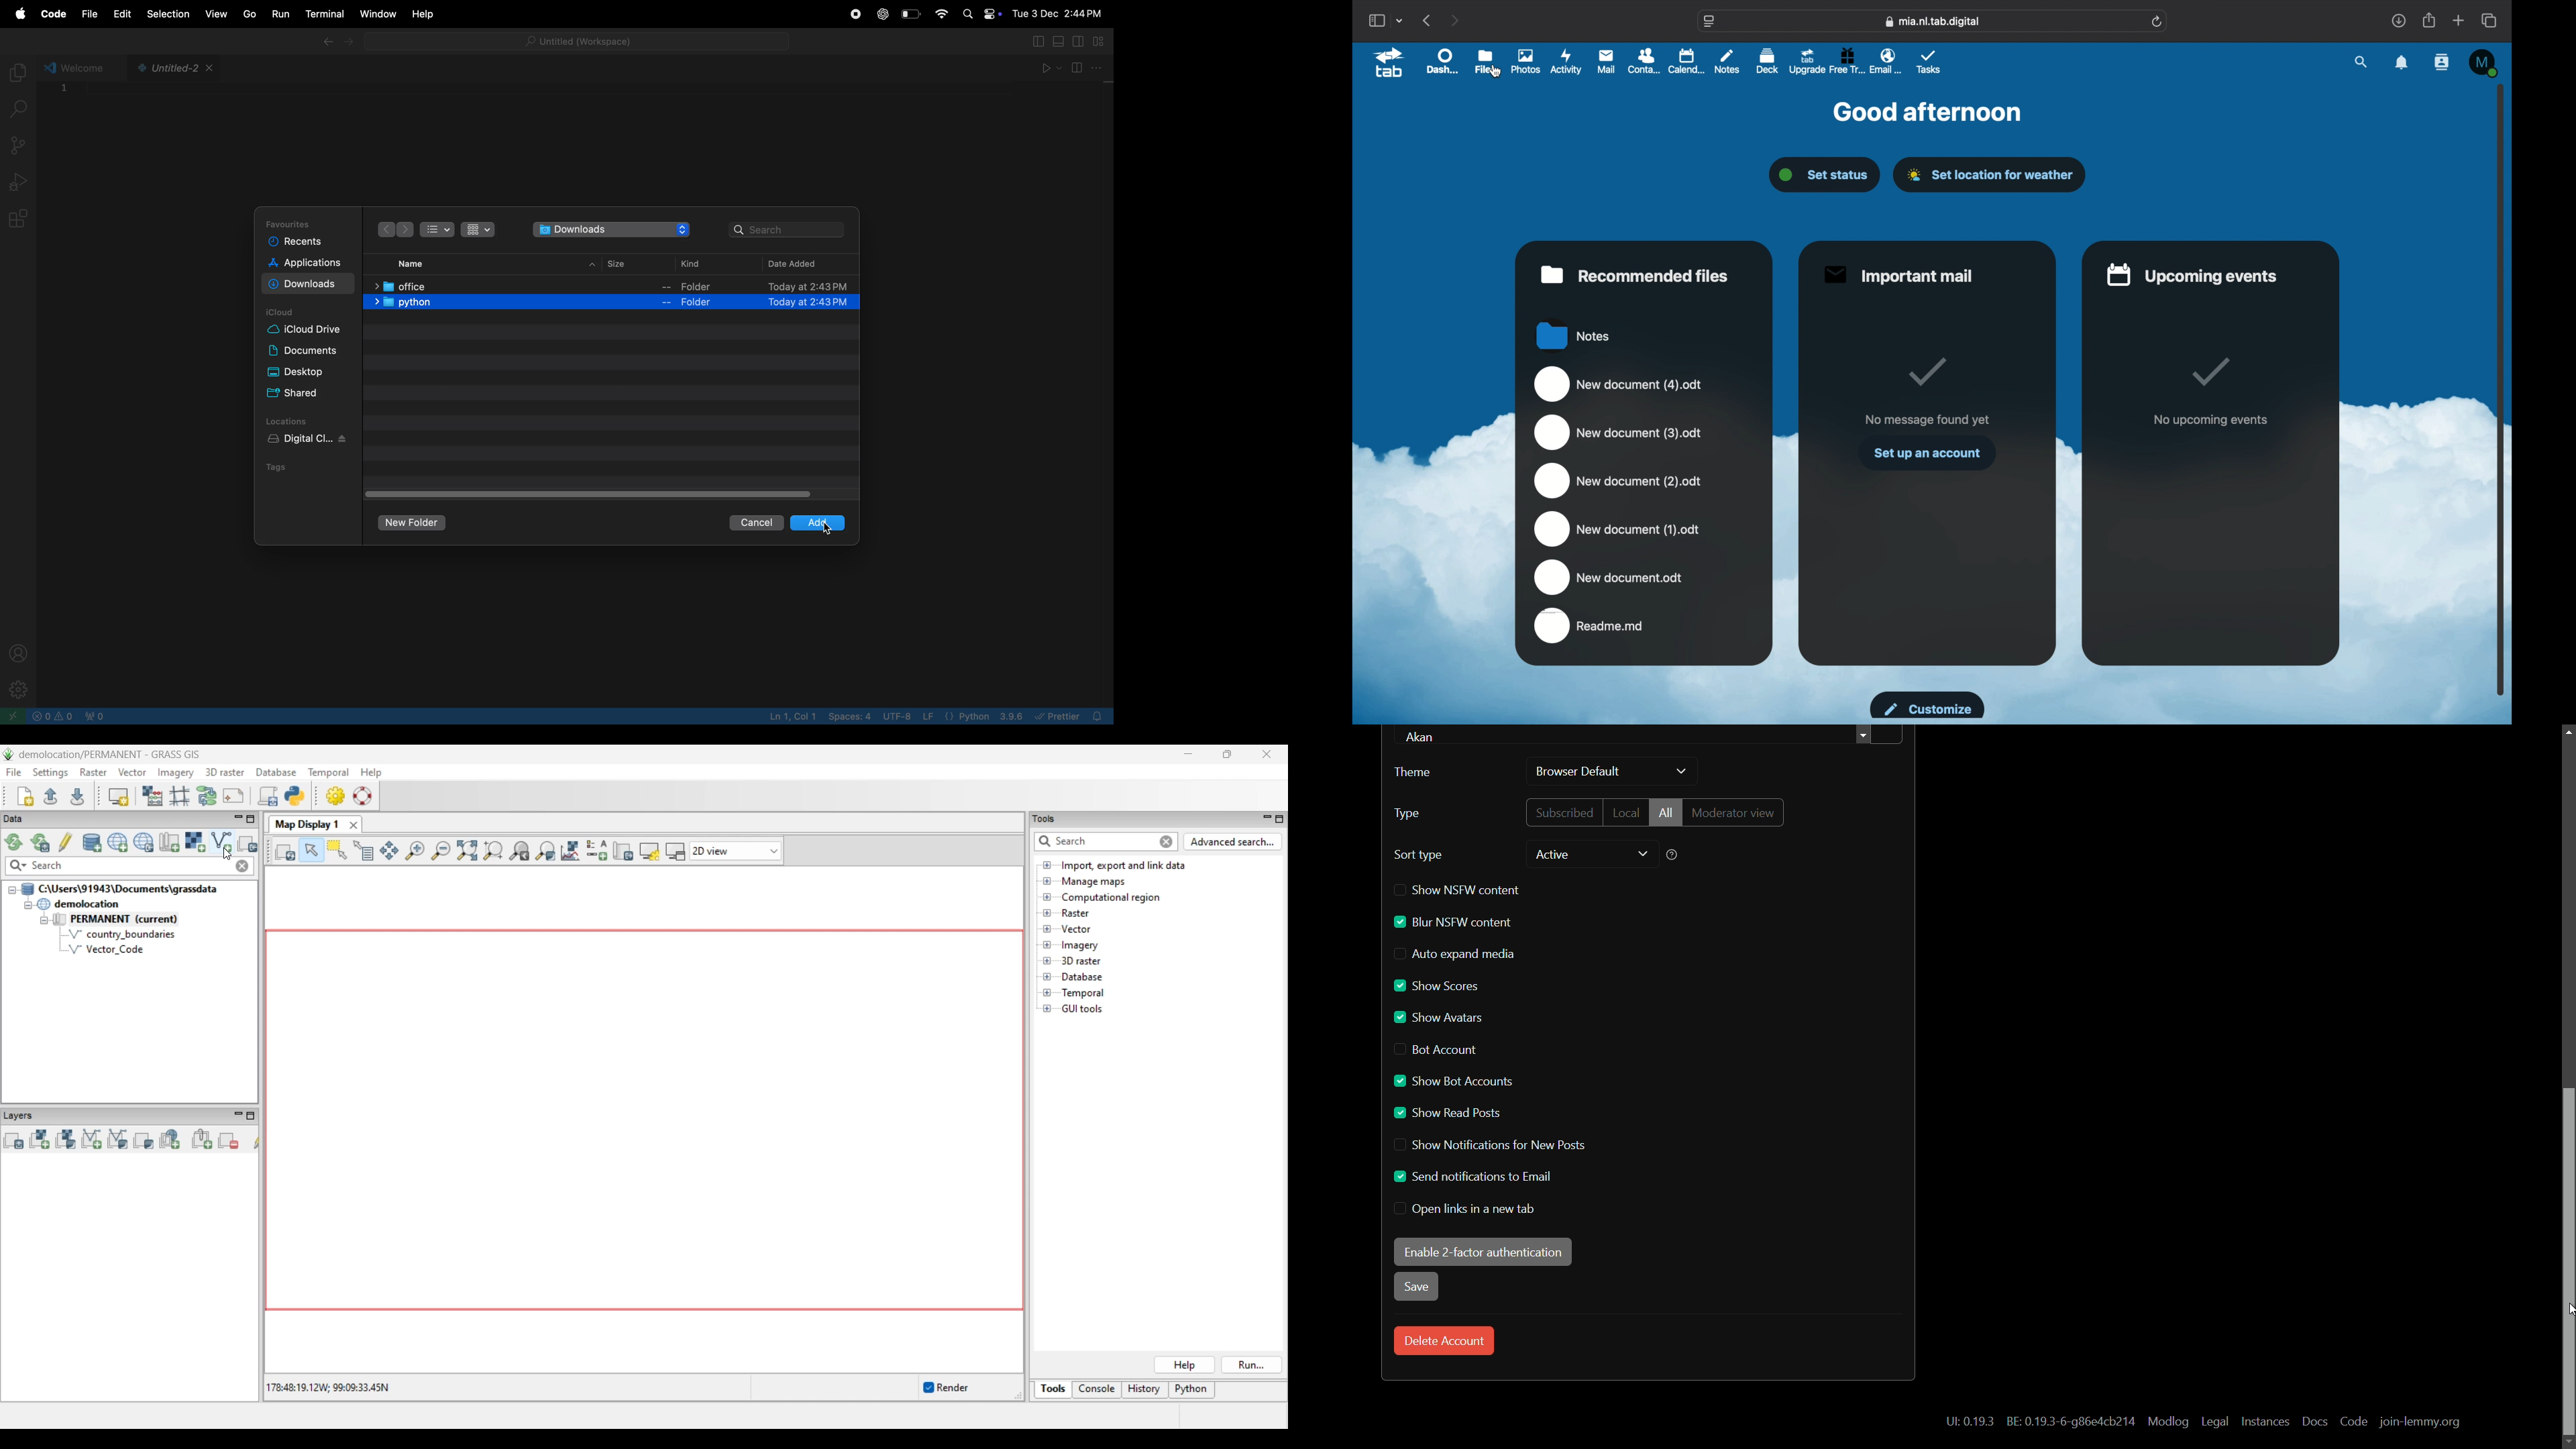 Image resolution: width=2576 pixels, height=1456 pixels. What do you see at coordinates (1452, 922) in the screenshot?
I see `blur nsfw content` at bounding box center [1452, 922].